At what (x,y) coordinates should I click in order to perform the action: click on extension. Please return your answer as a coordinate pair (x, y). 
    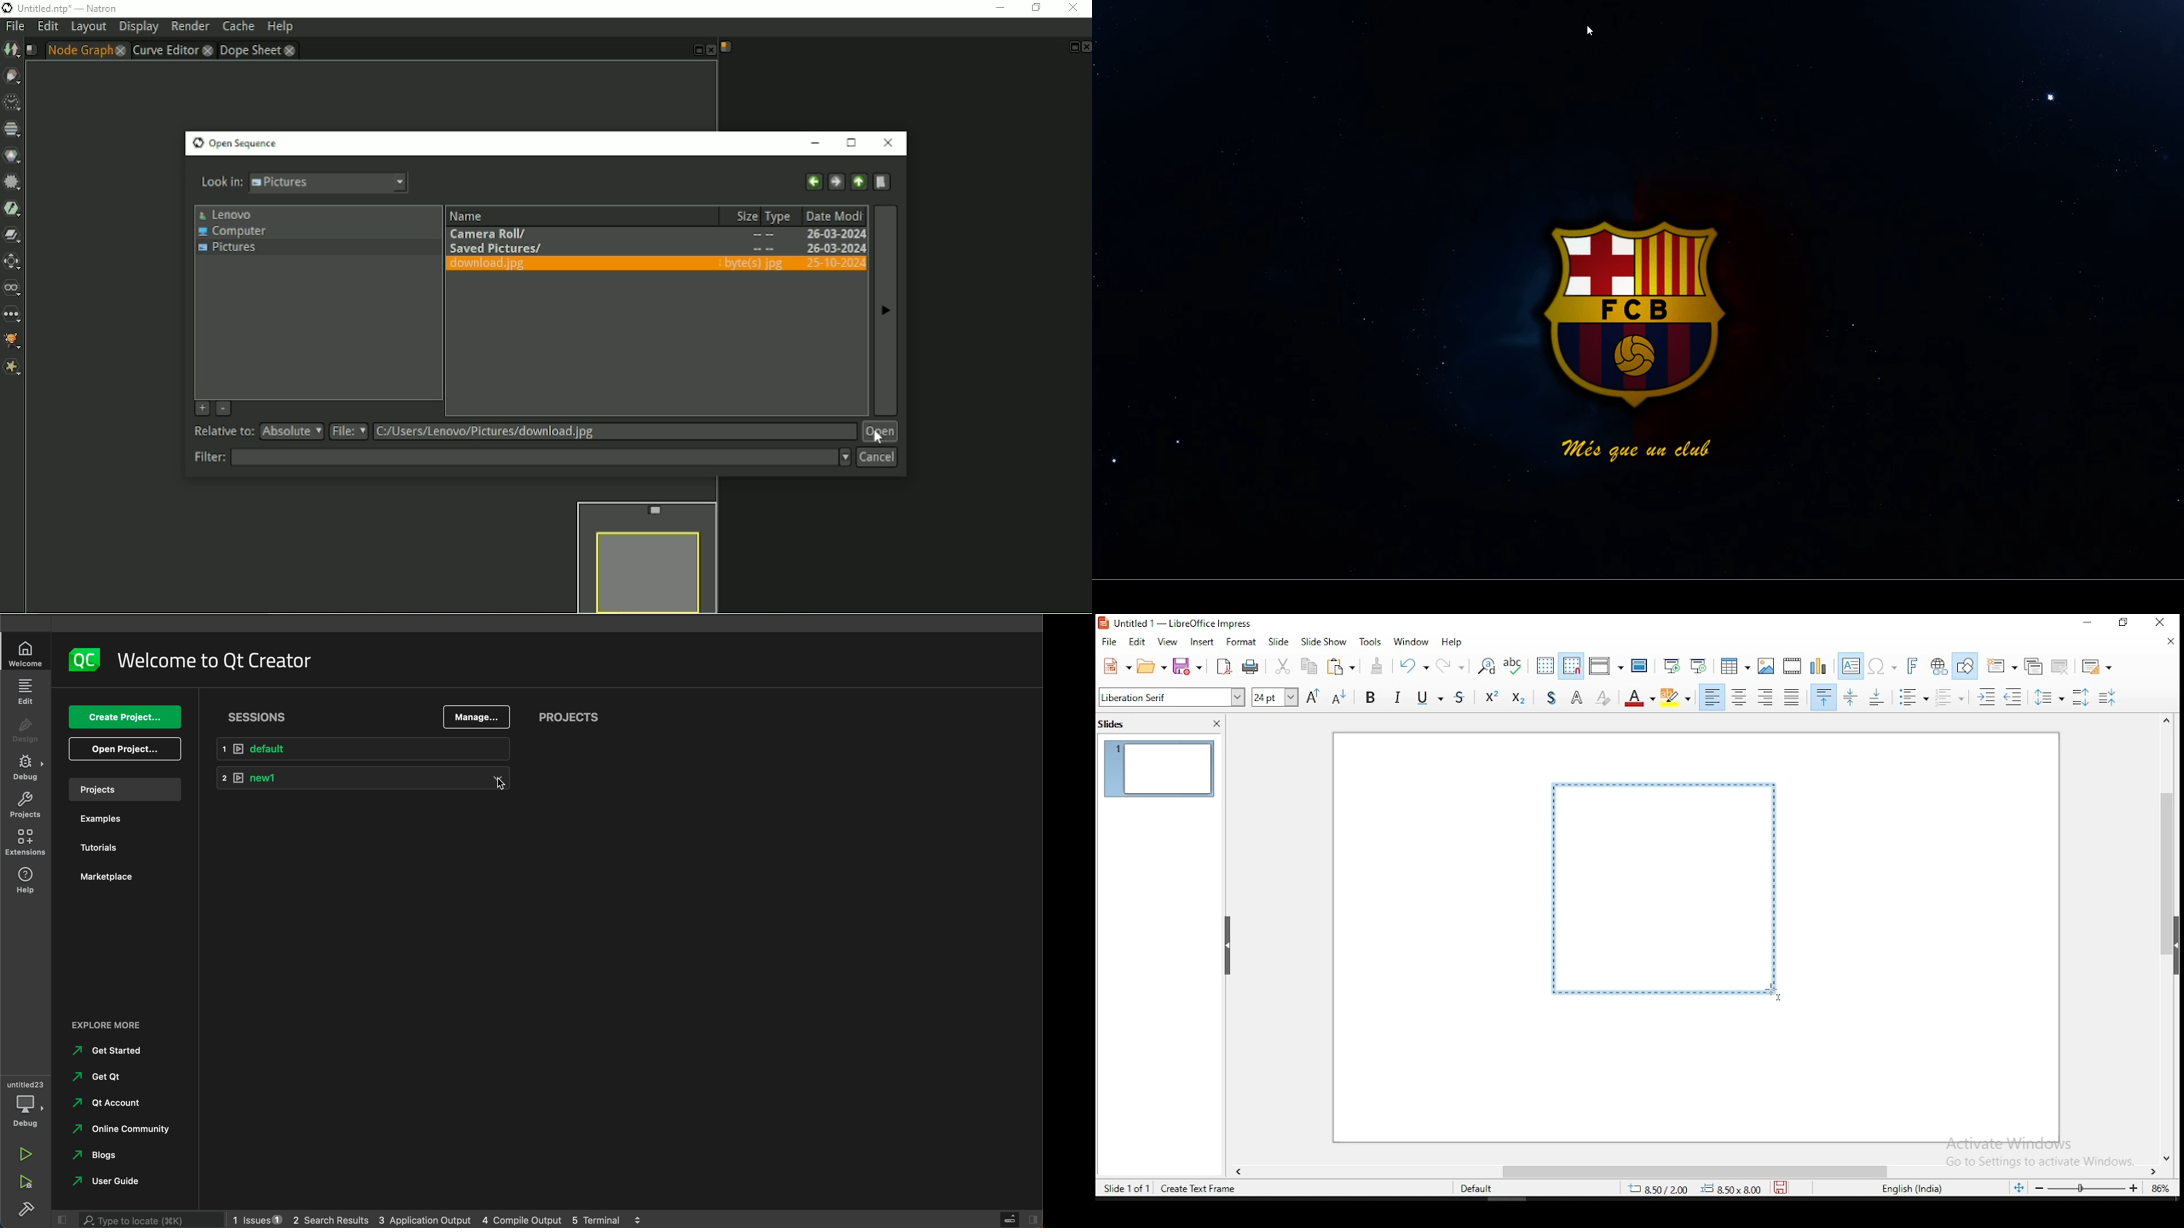
    Looking at the image, I should click on (26, 840).